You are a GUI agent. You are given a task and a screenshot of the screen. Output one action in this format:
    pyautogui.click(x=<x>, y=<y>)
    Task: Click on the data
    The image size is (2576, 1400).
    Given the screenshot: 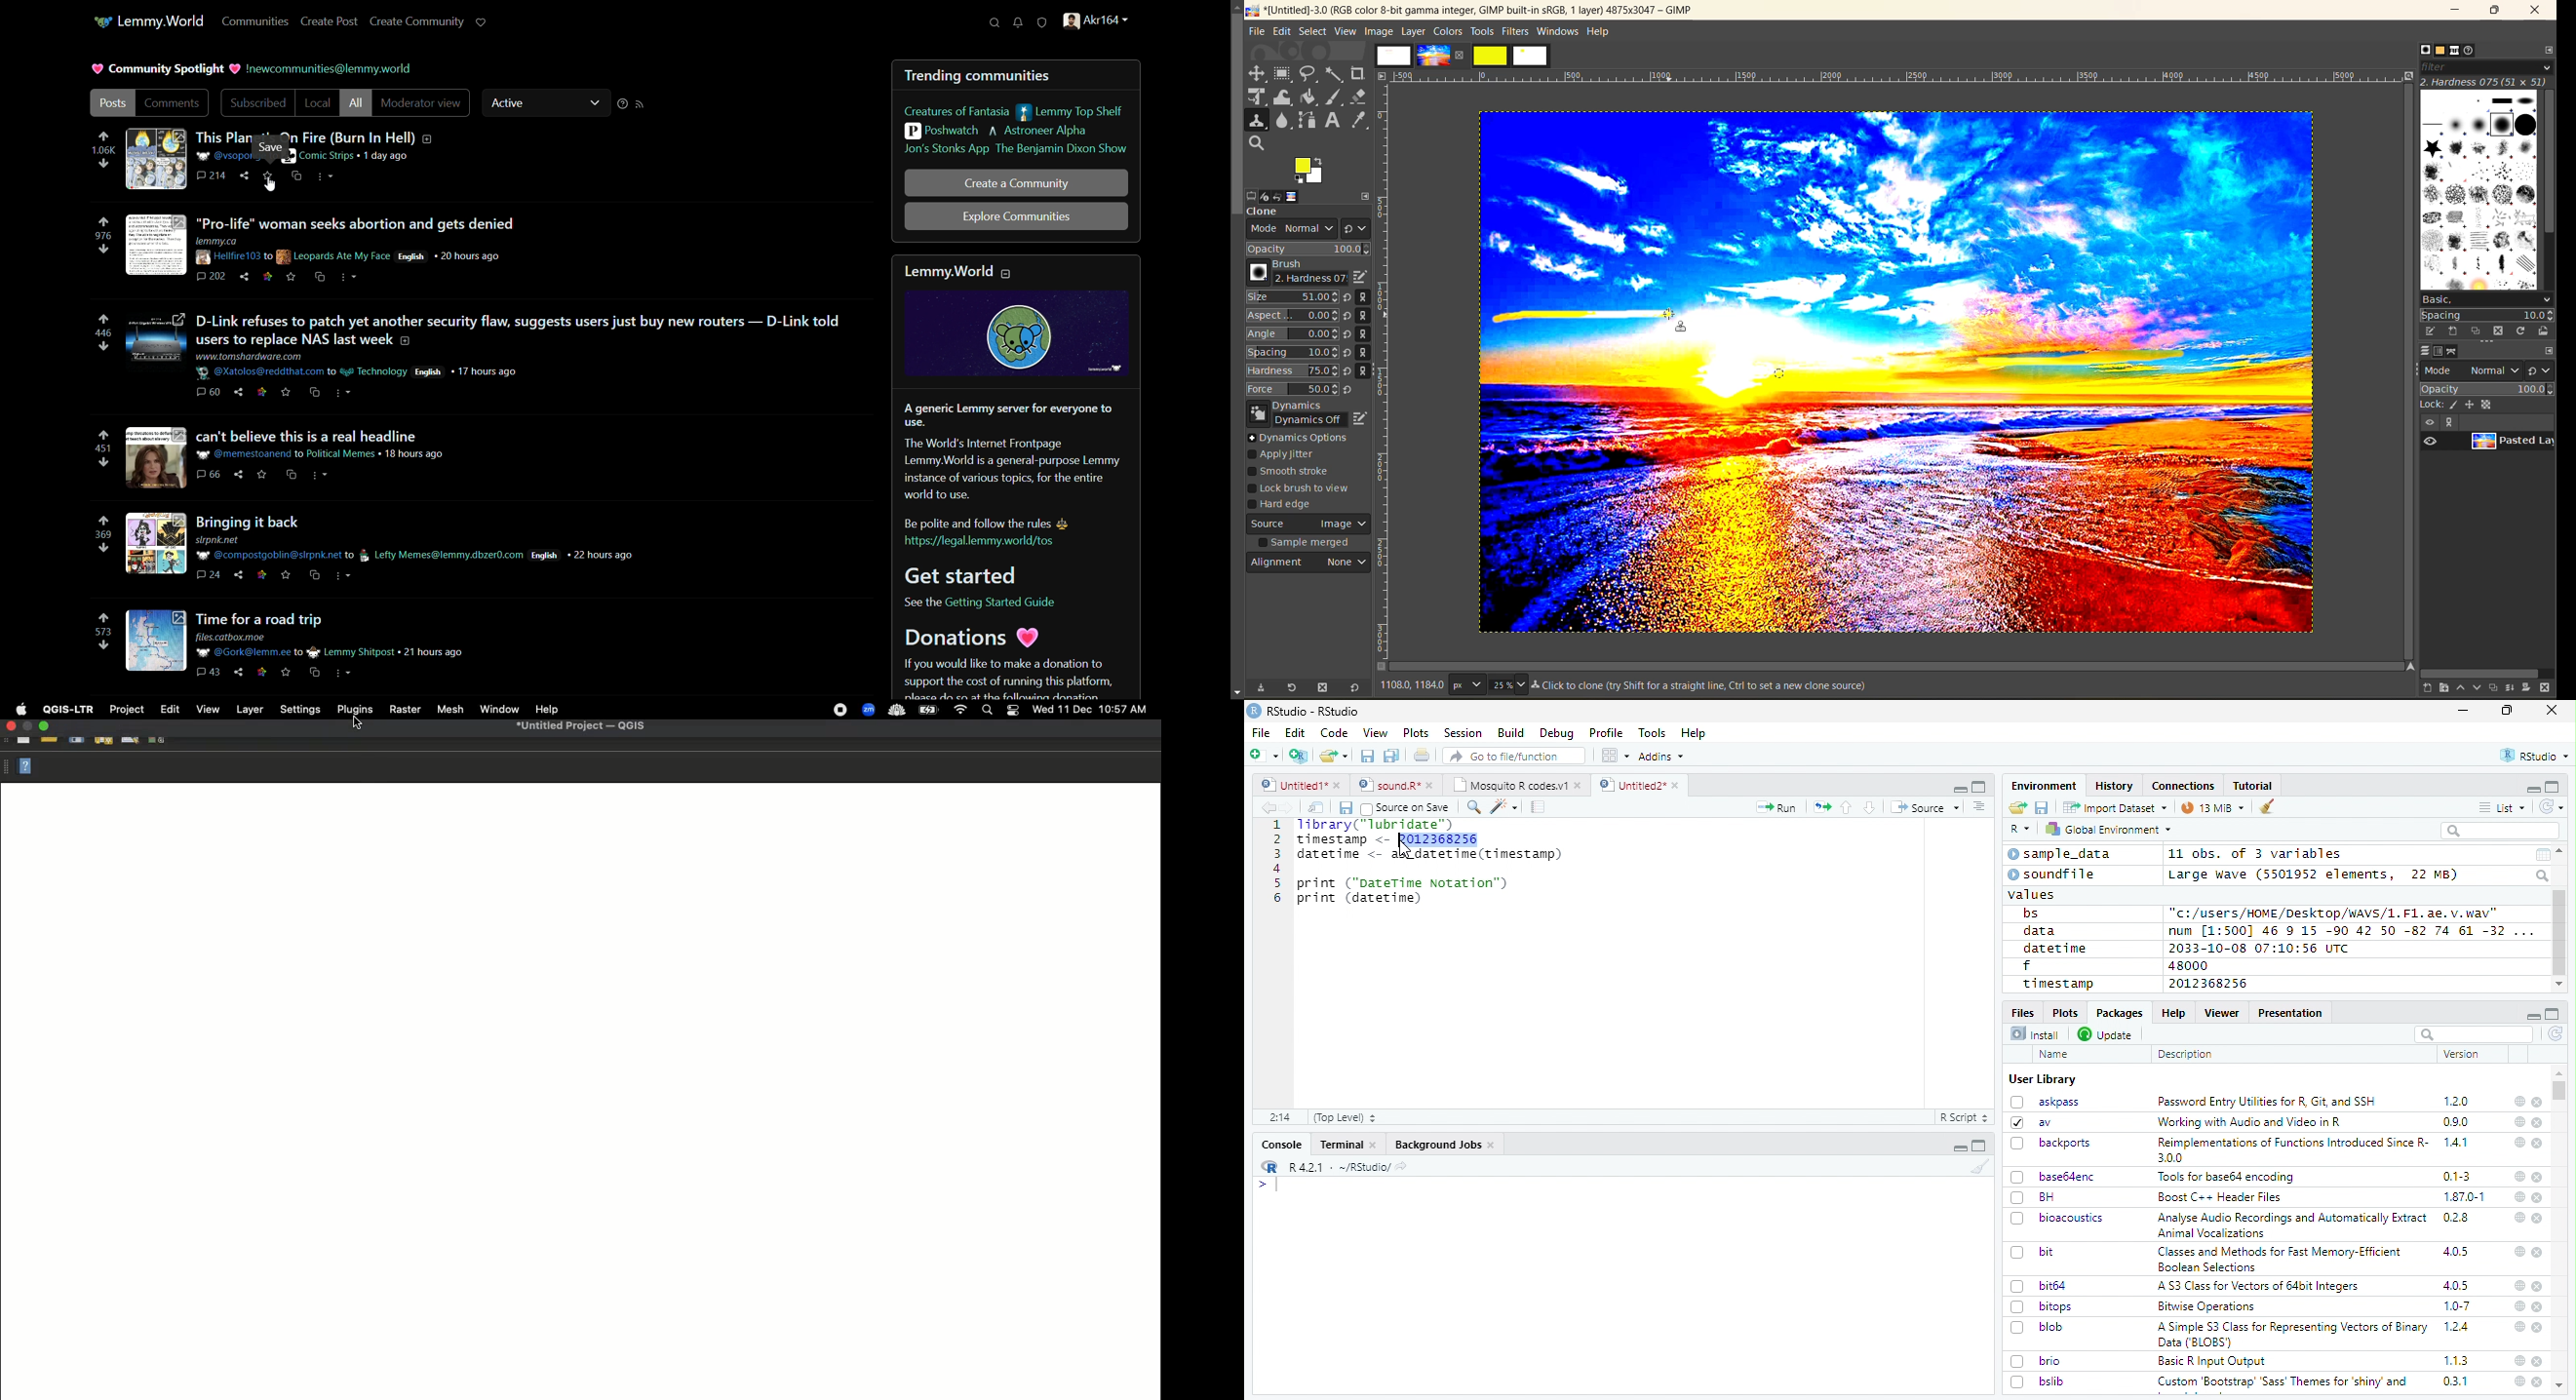 What is the action you would take?
    pyautogui.click(x=2043, y=931)
    